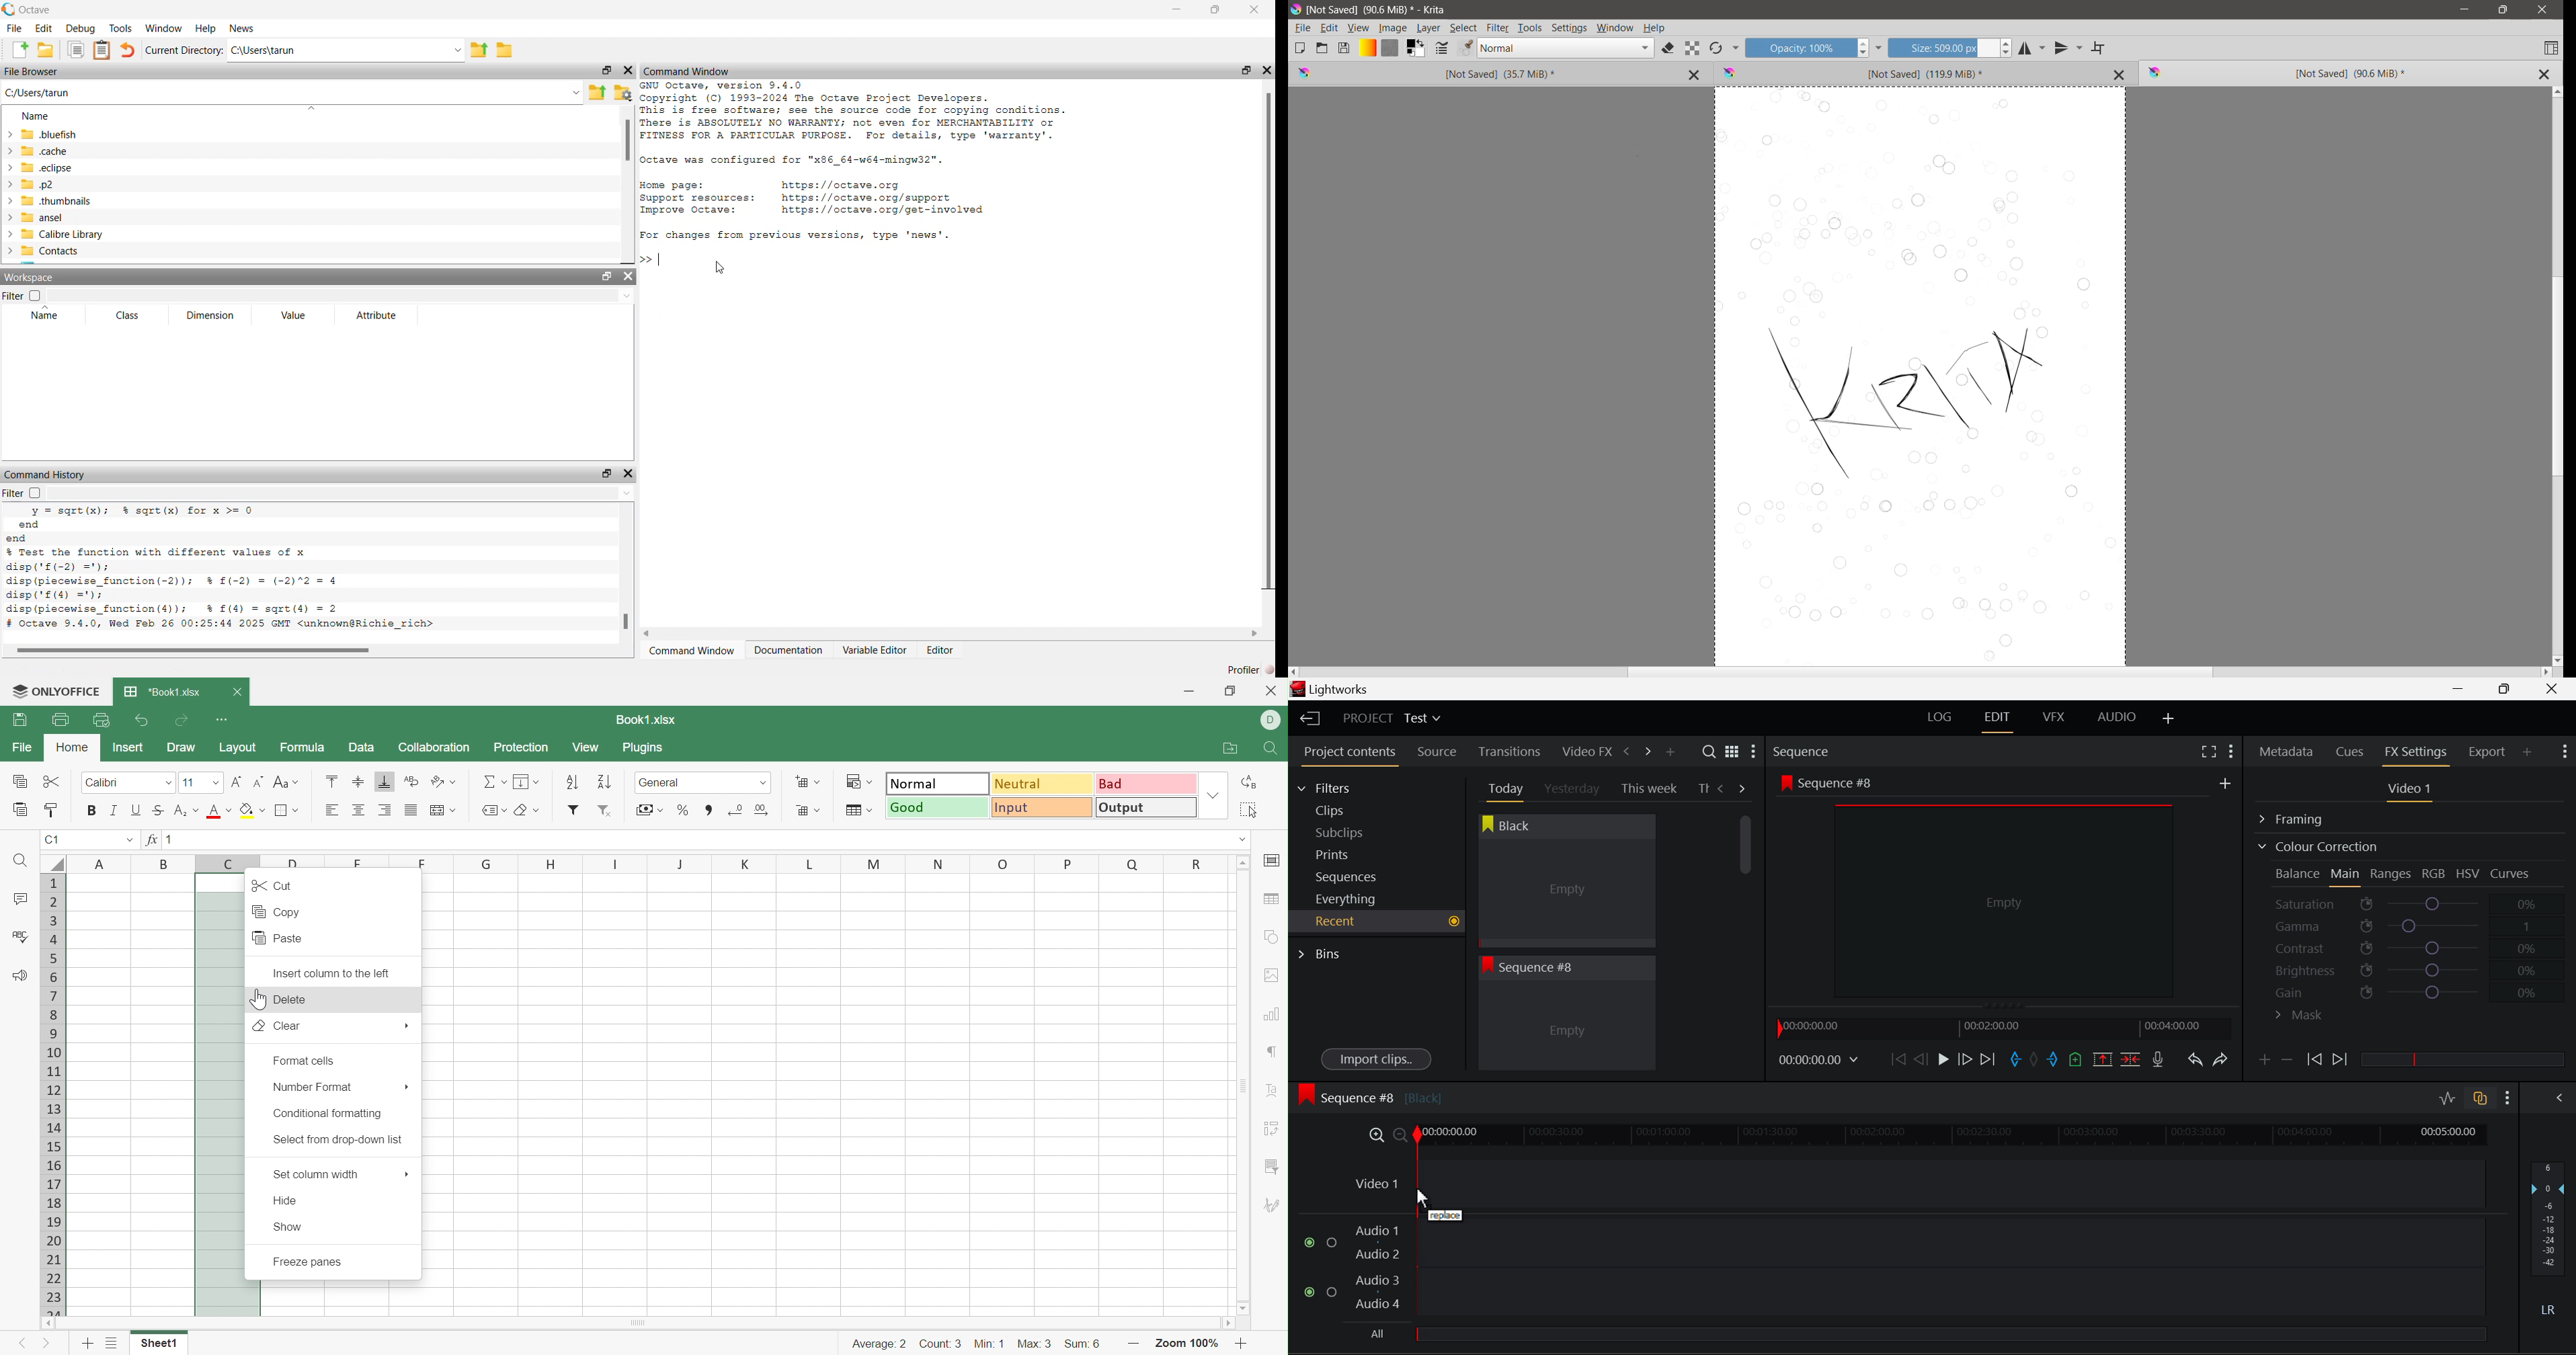 Image resolution: width=2576 pixels, height=1372 pixels. Describe the element at coordinates (230, 571) in the screenshot. I see `y = sqrt(x); % sqrt(x) for x >= 0

end
end
$ Test the function with different values of x
disp('£(-2) =");
disp (piecewise_function(-2)); $ £(-2) = (-2)"2 = 4
disp('£(4) =");
disp (piecewise_function(4)); % £(4) = sgrt(4) = 2
# Octave 9.4.0, Wed Feb 26 00:25:44 2025 GMT <unknown@Richie_rich>` at that location.